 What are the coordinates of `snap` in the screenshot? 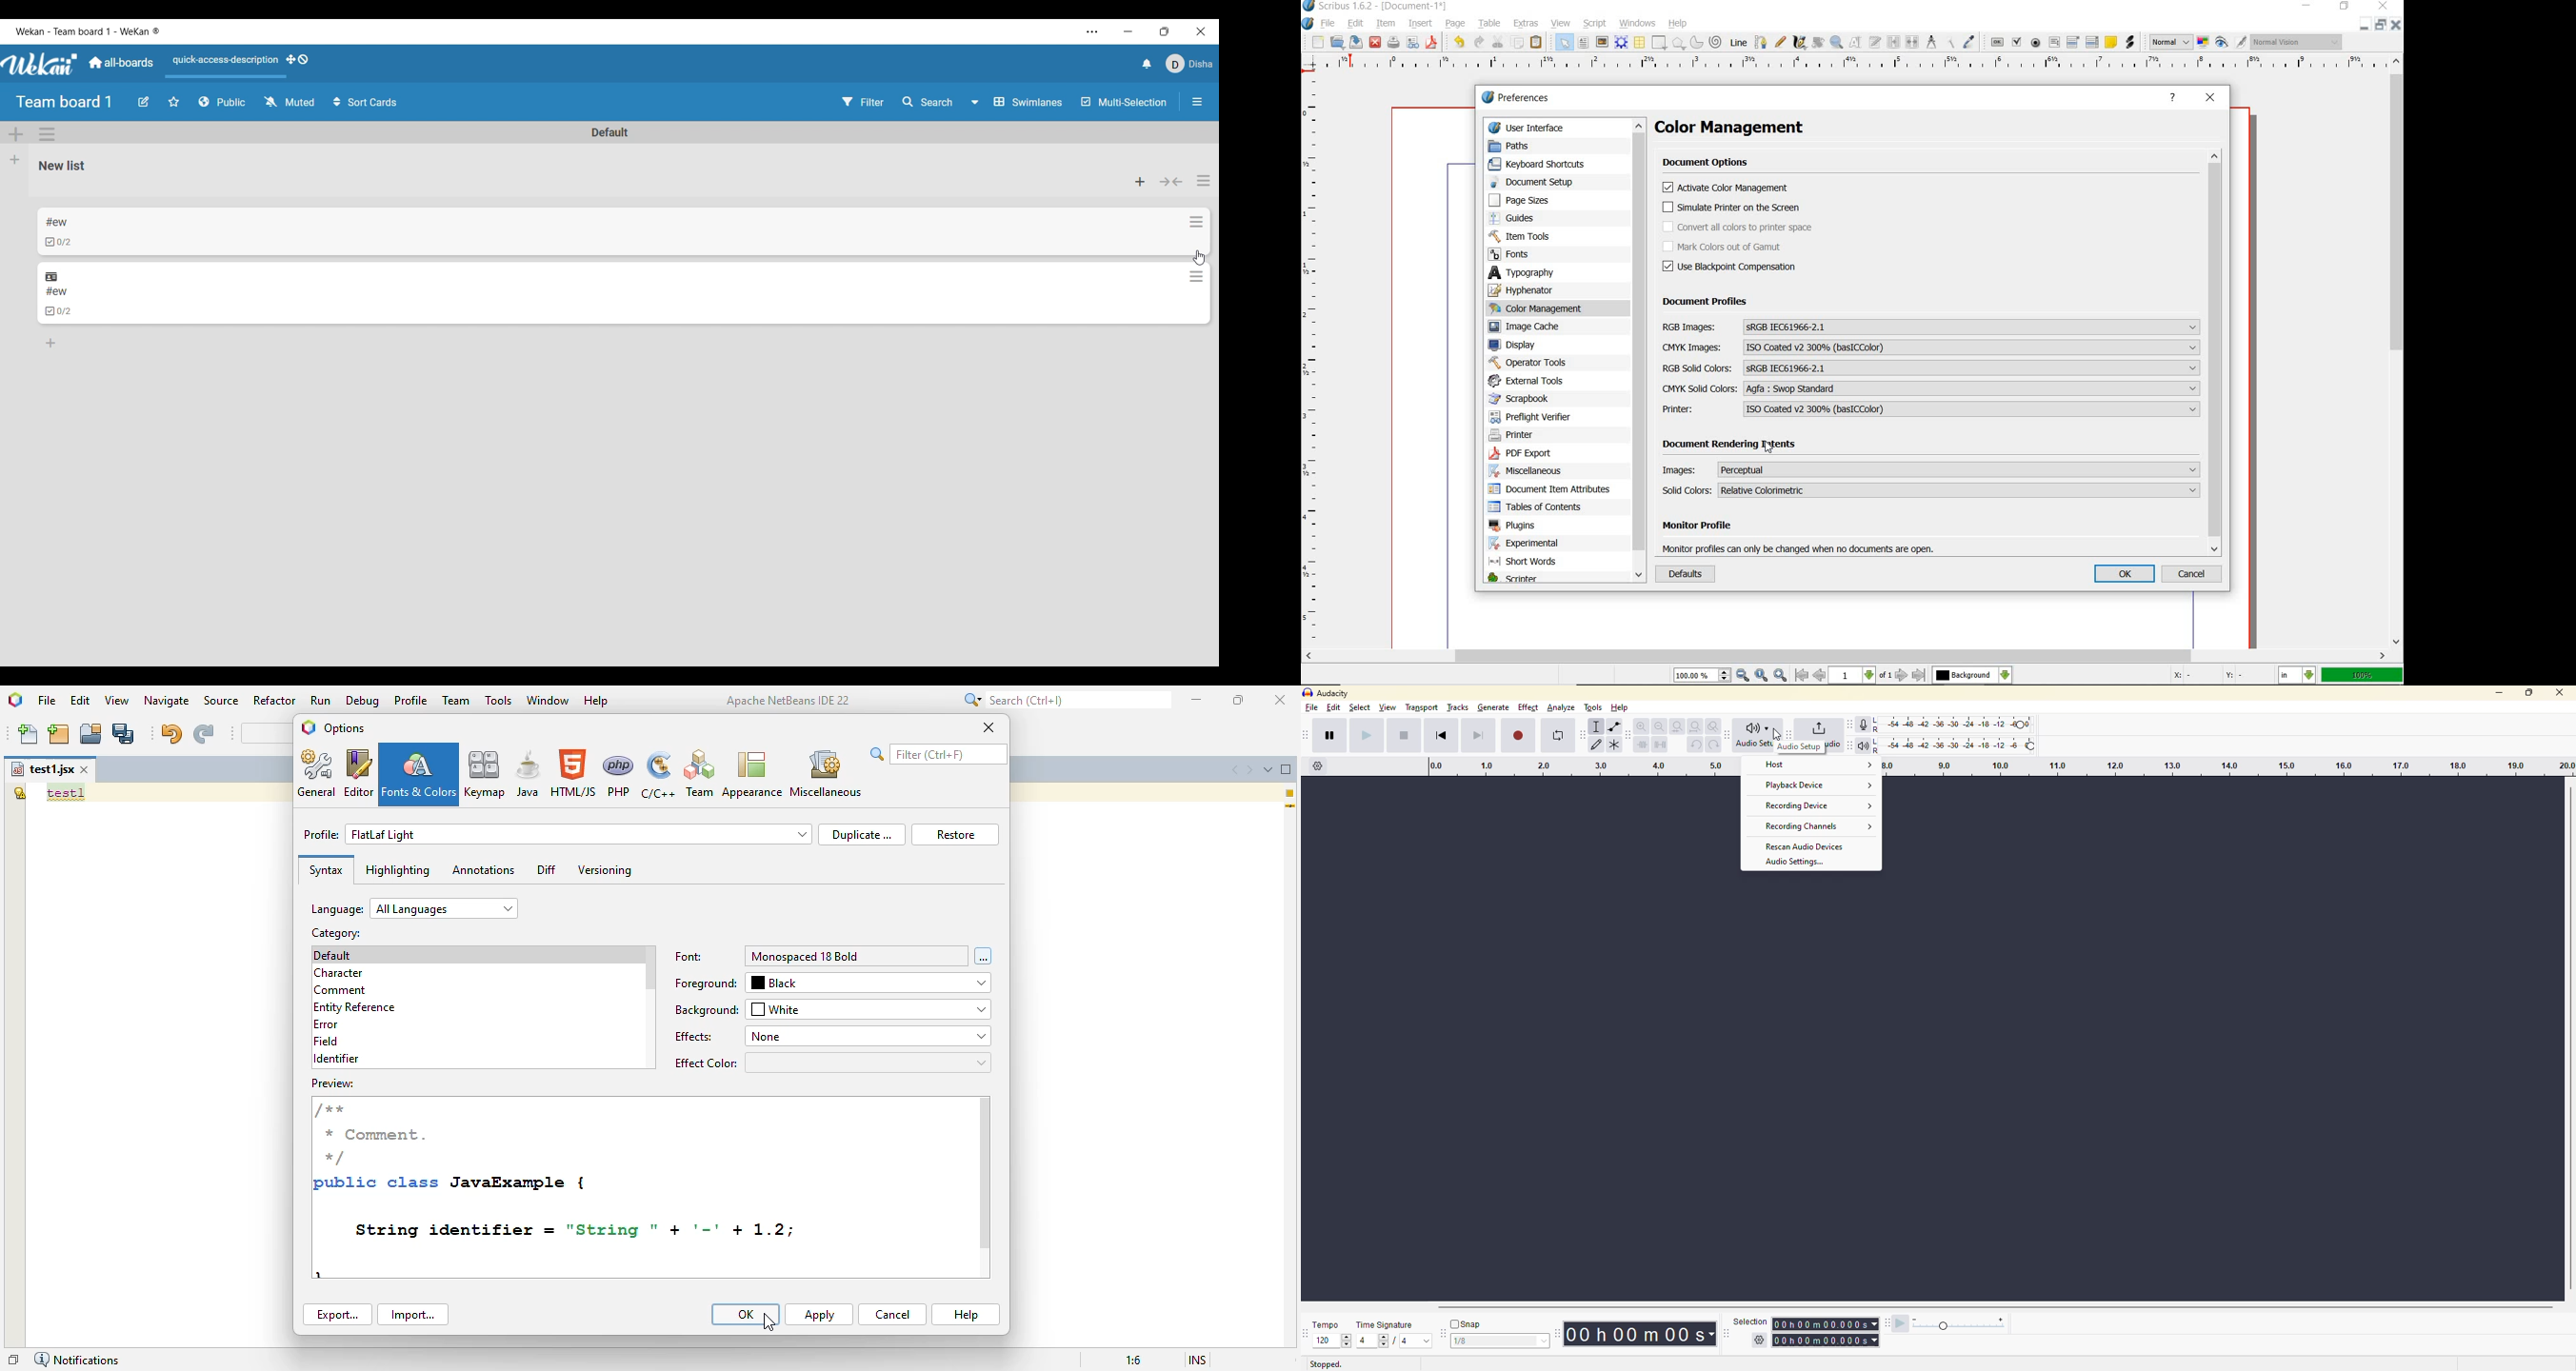 It's located at (1467, 1326).